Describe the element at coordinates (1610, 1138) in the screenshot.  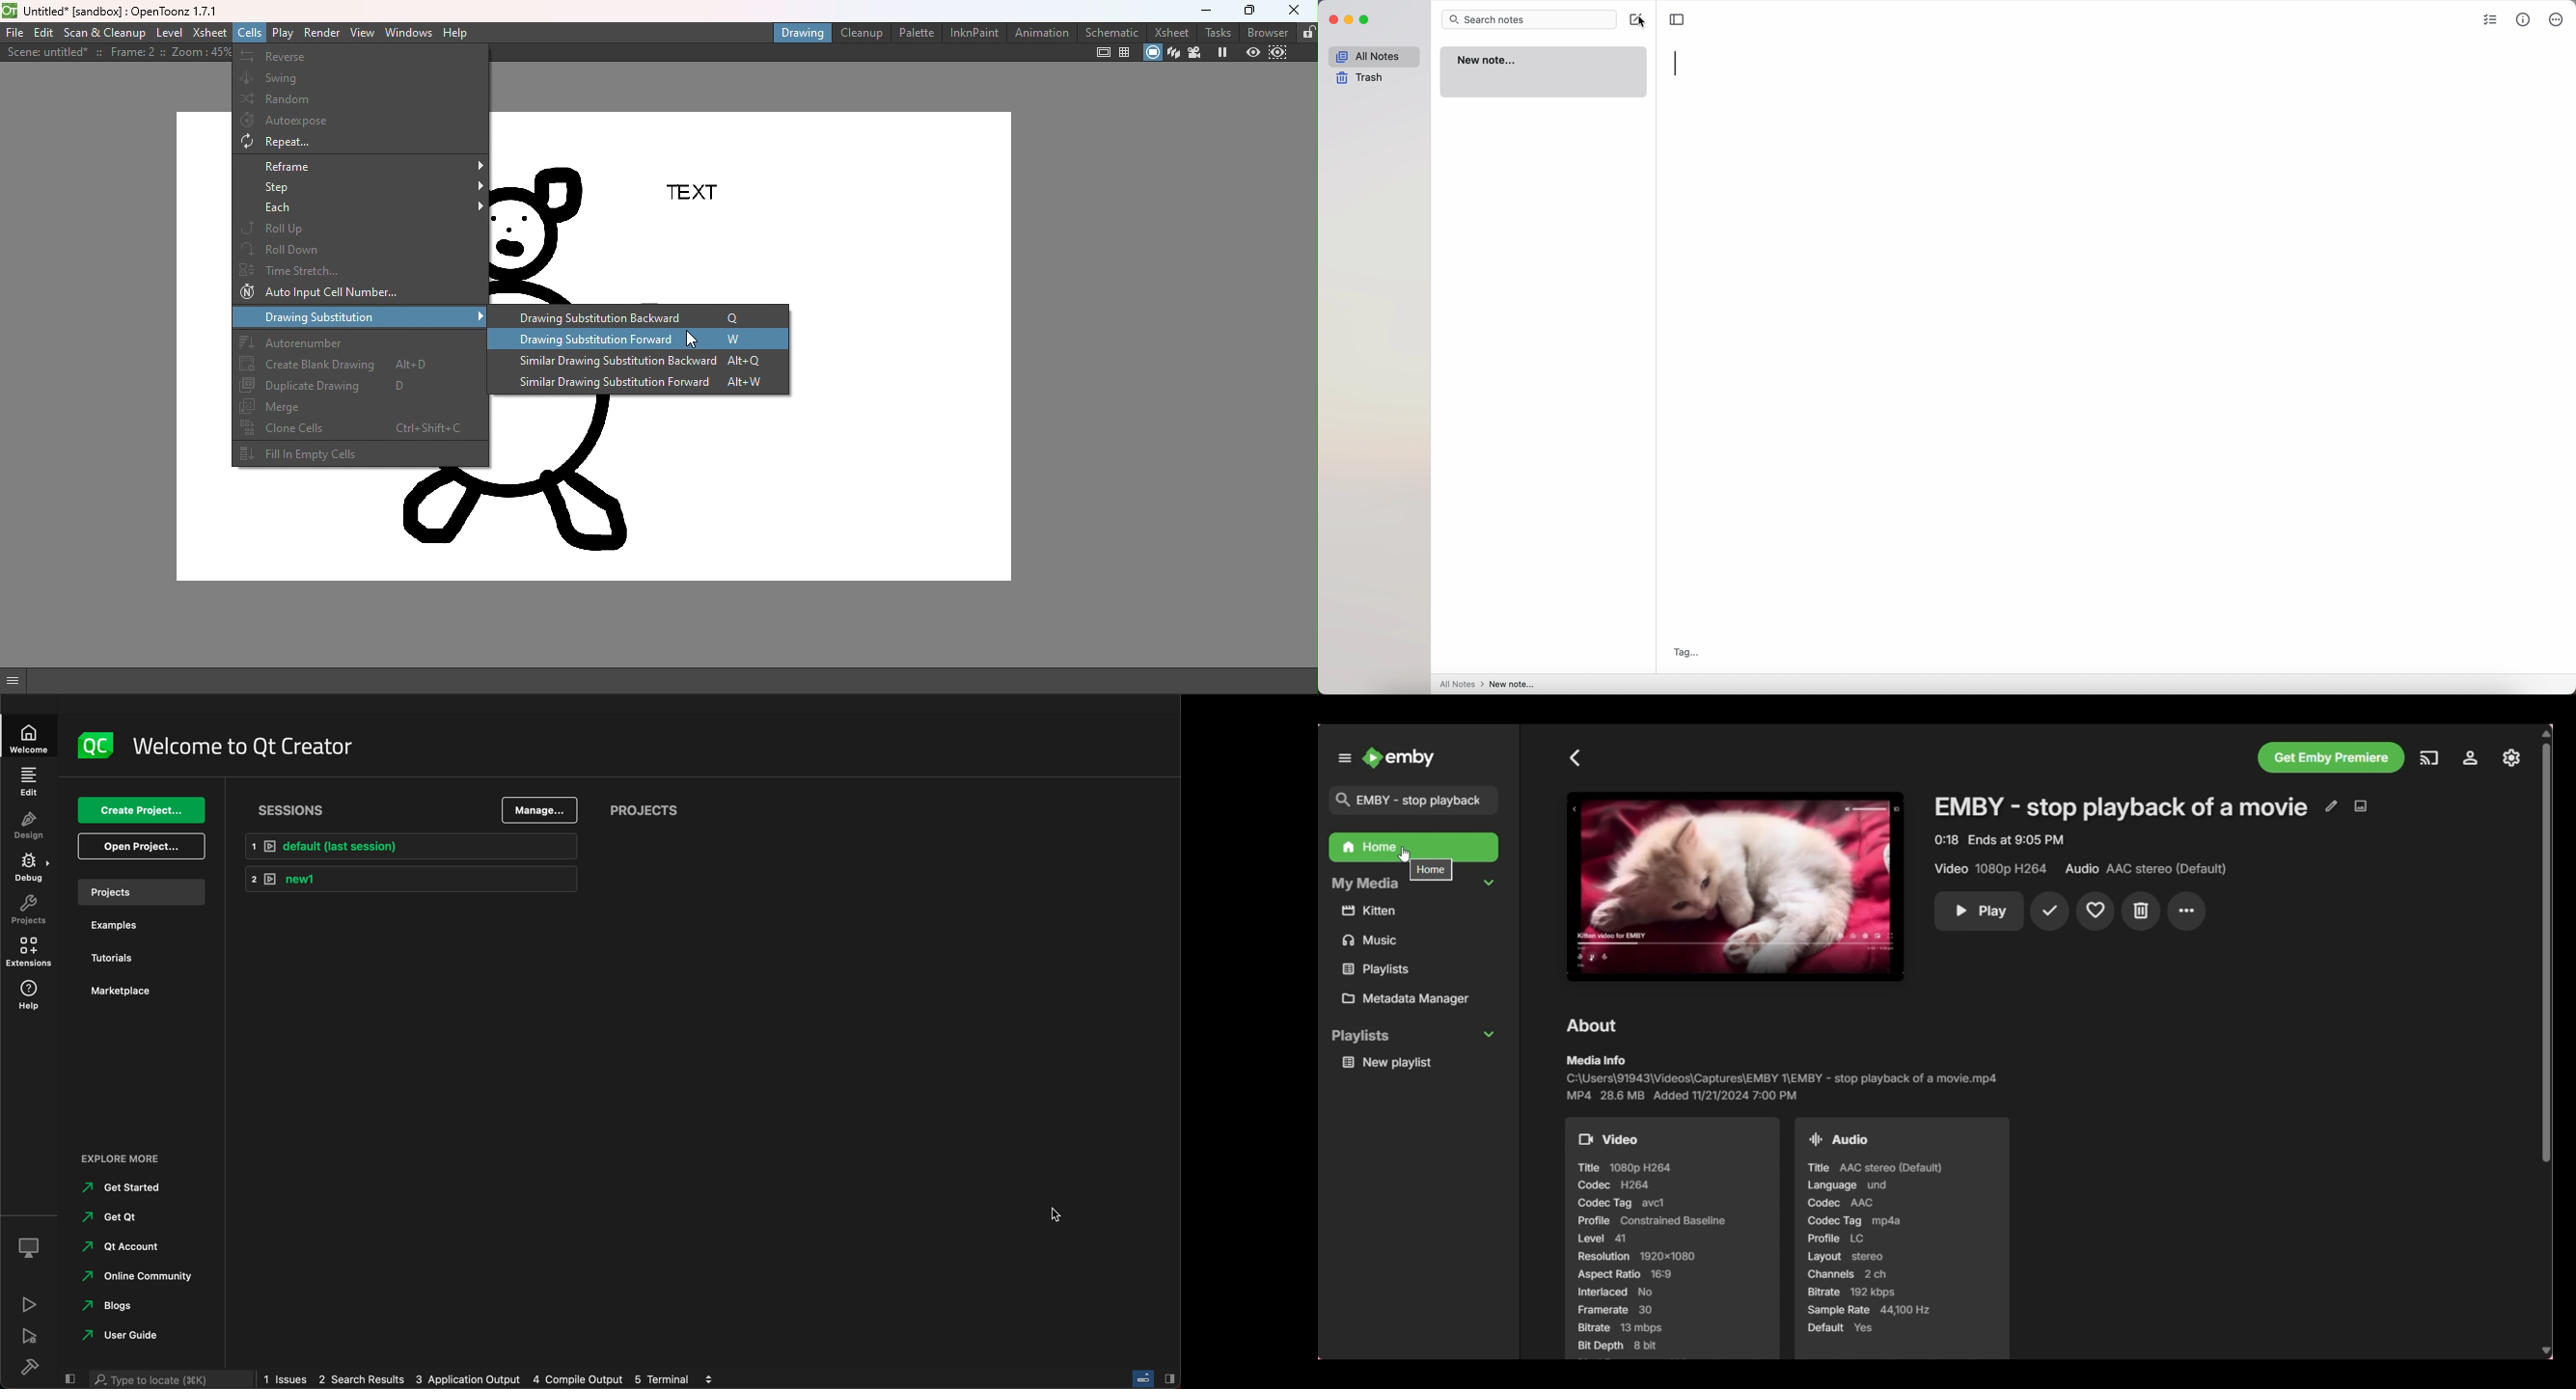
I see `Video` at that location.